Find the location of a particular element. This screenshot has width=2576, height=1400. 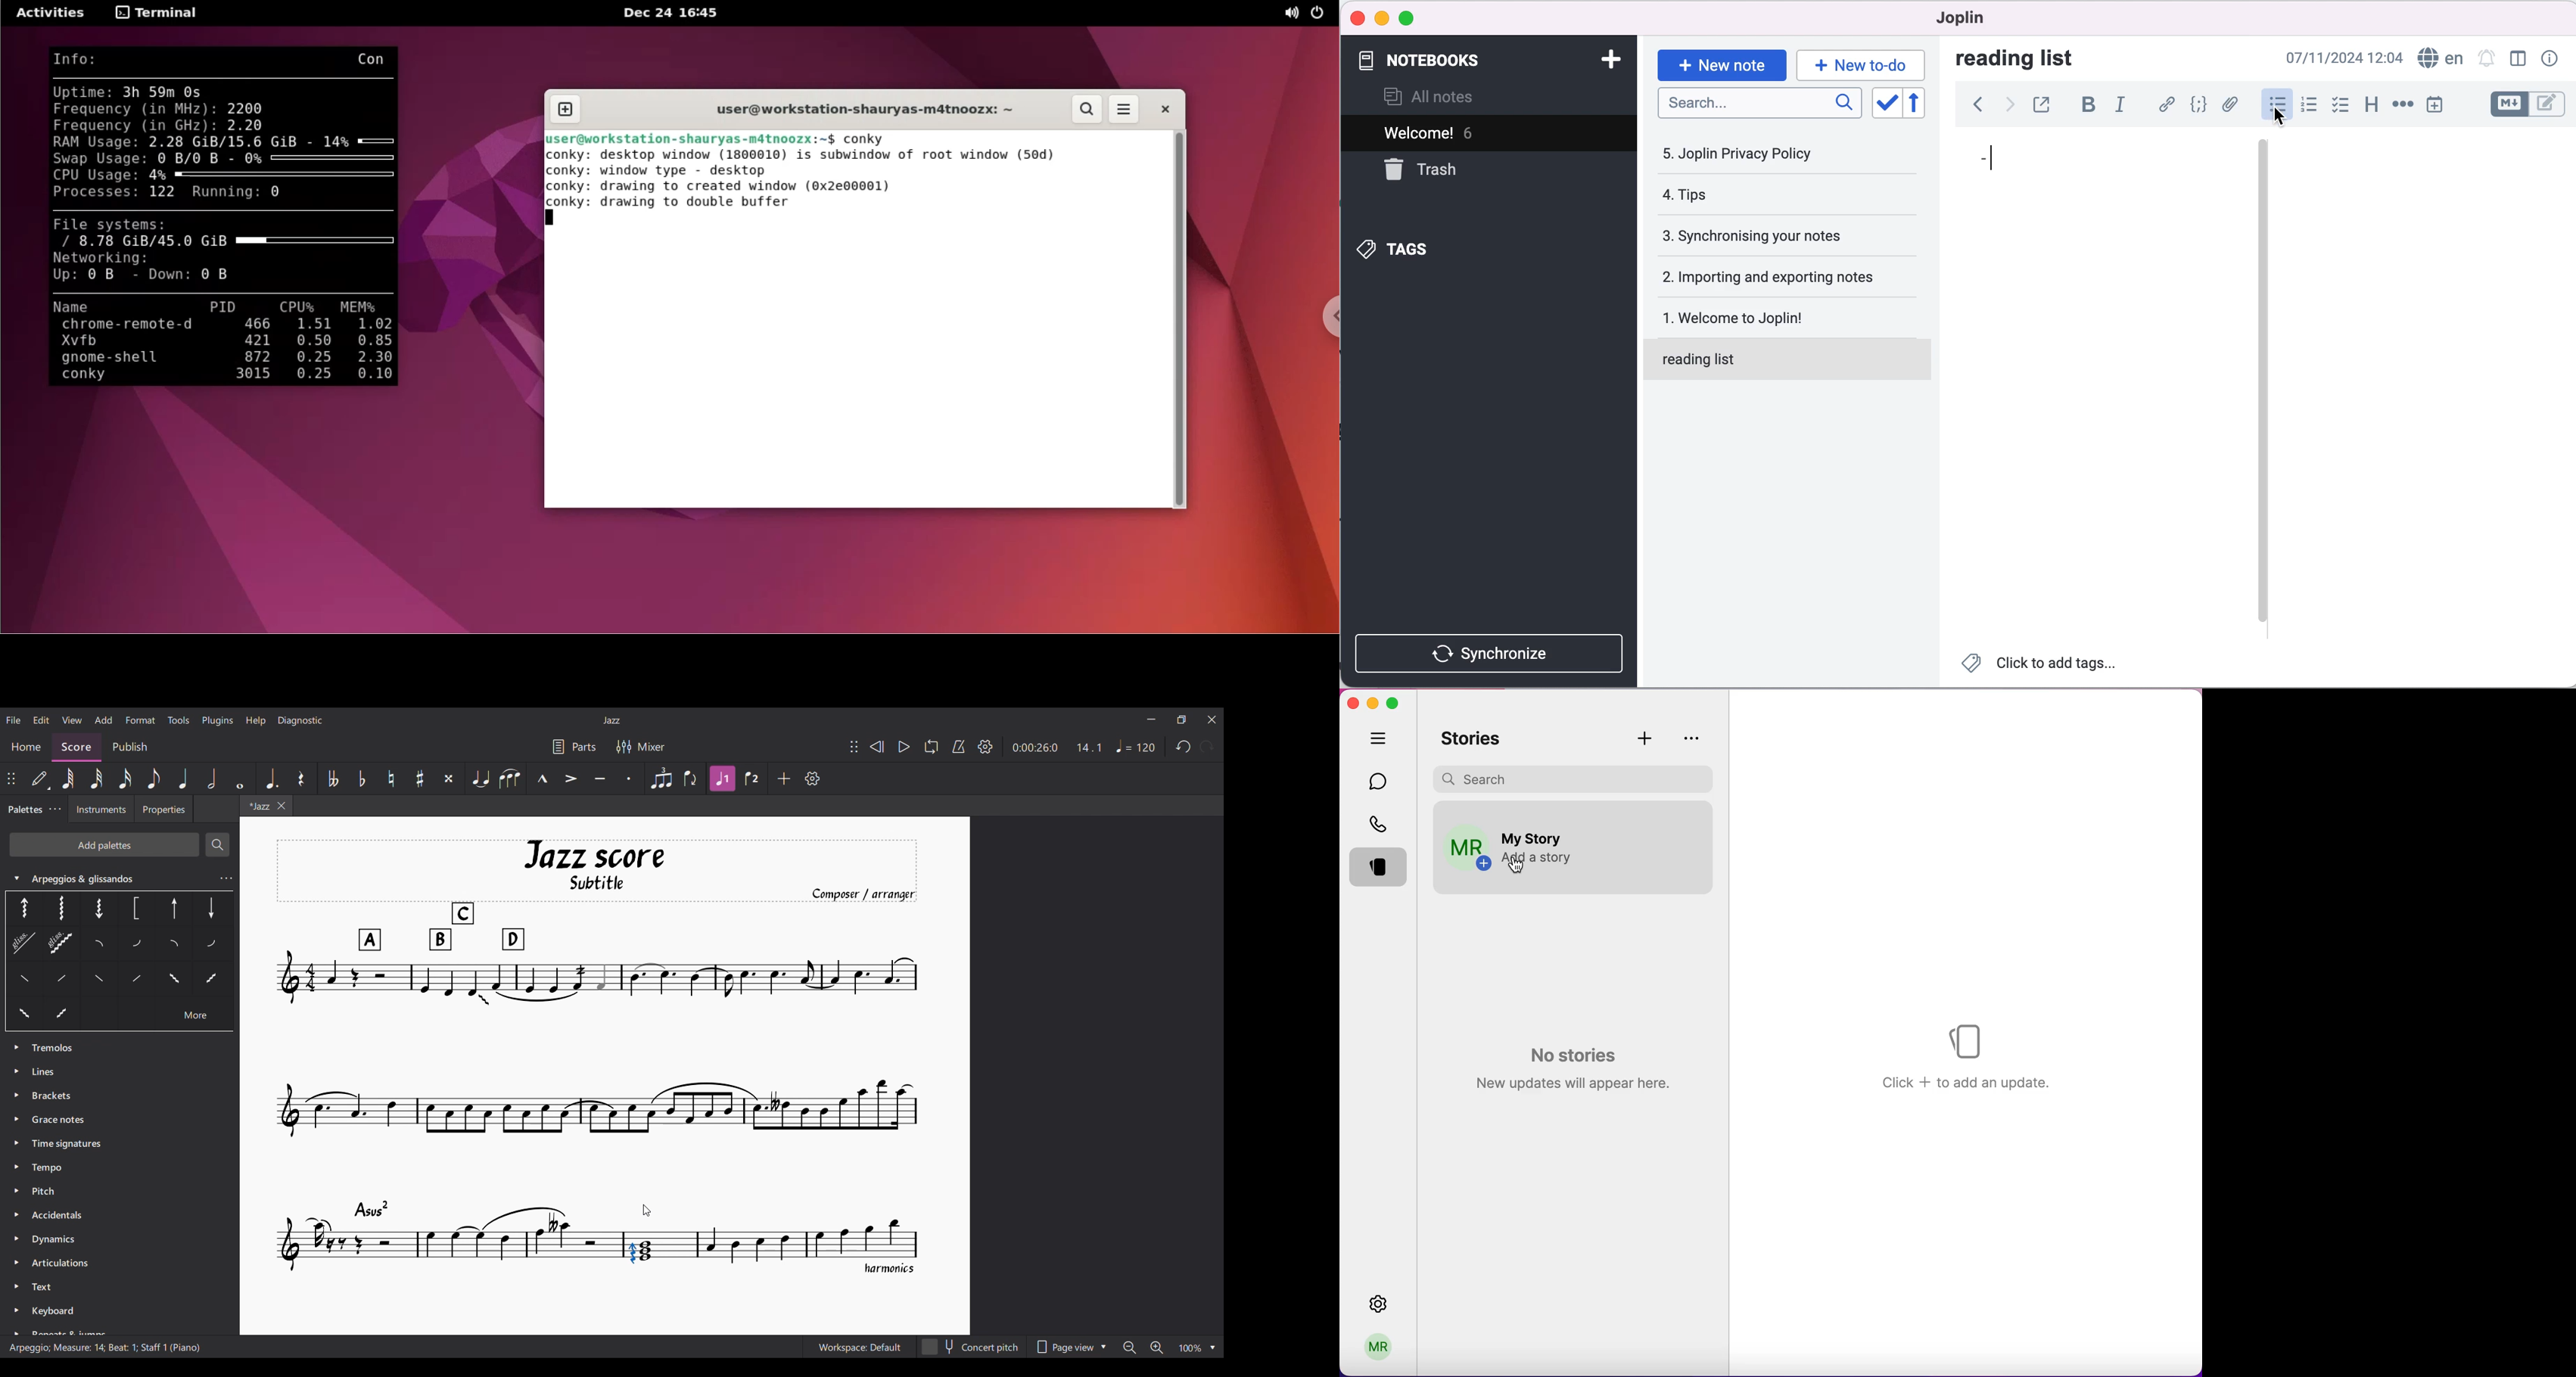

synchronize is located at coordinates (1488, 647).